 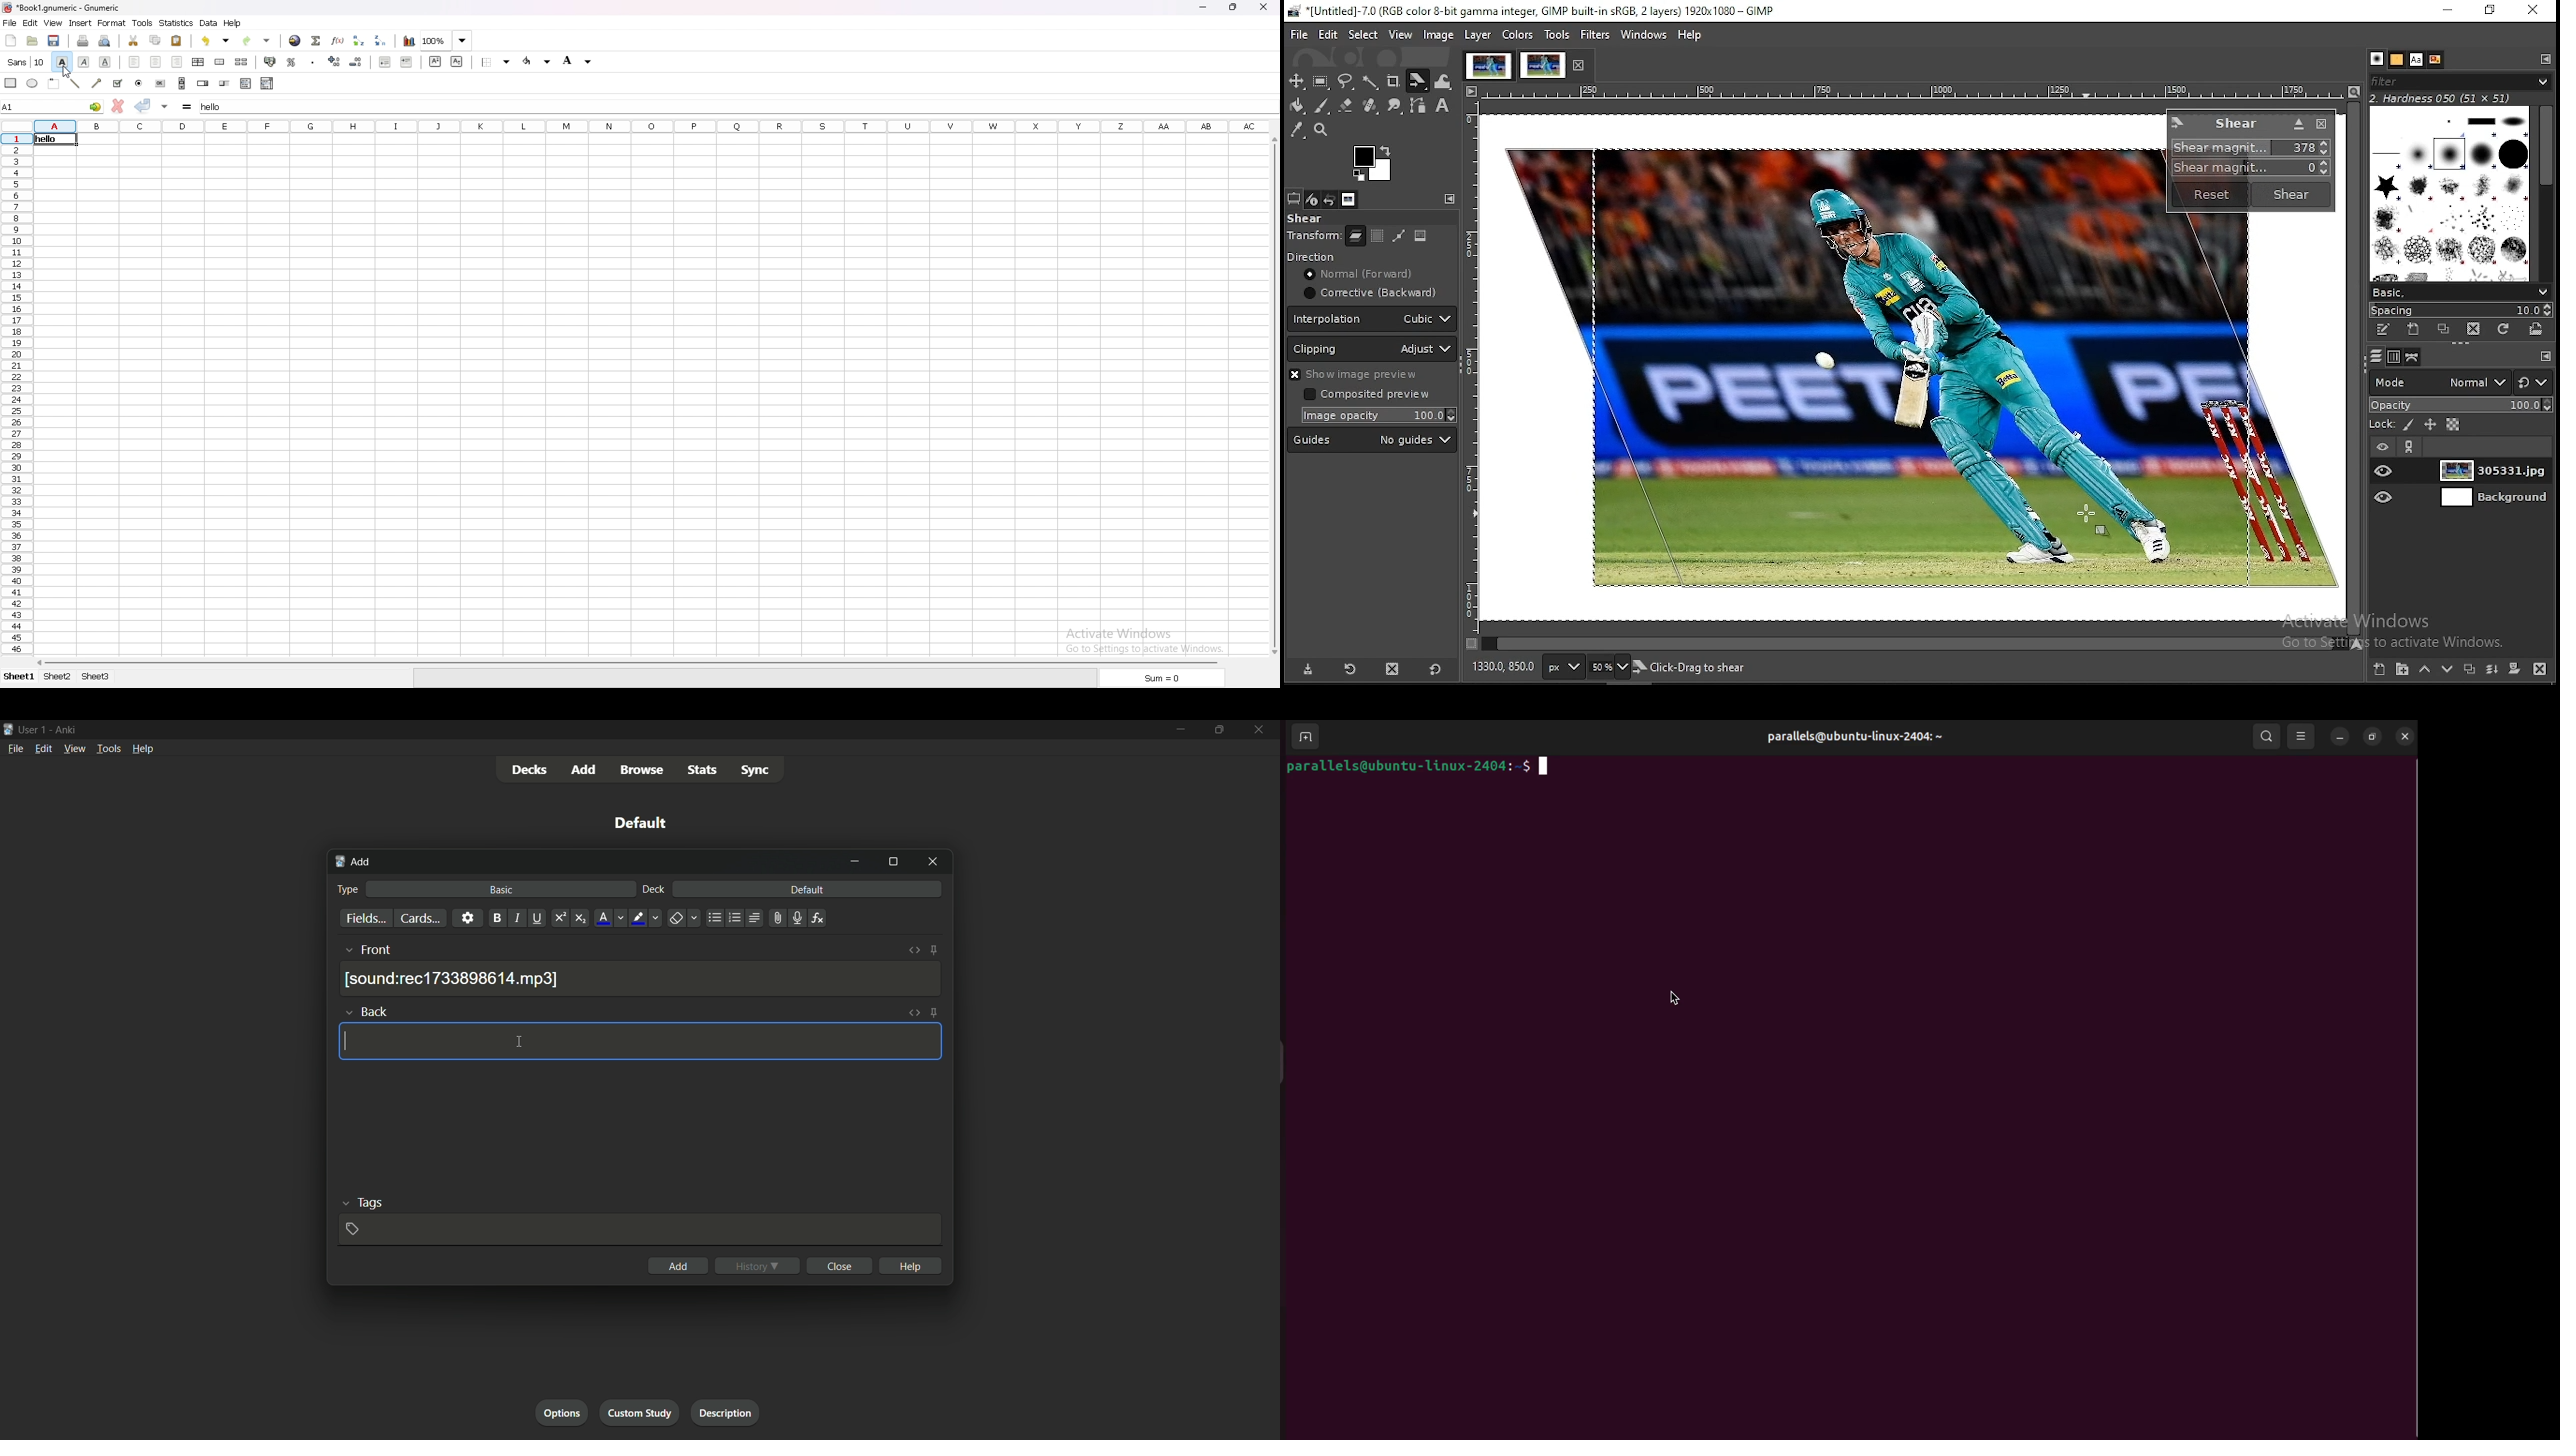 What do you see at coordinates (58, 677) in the screenshot?
I see `sheet 2` at bounding box center [58, 677].